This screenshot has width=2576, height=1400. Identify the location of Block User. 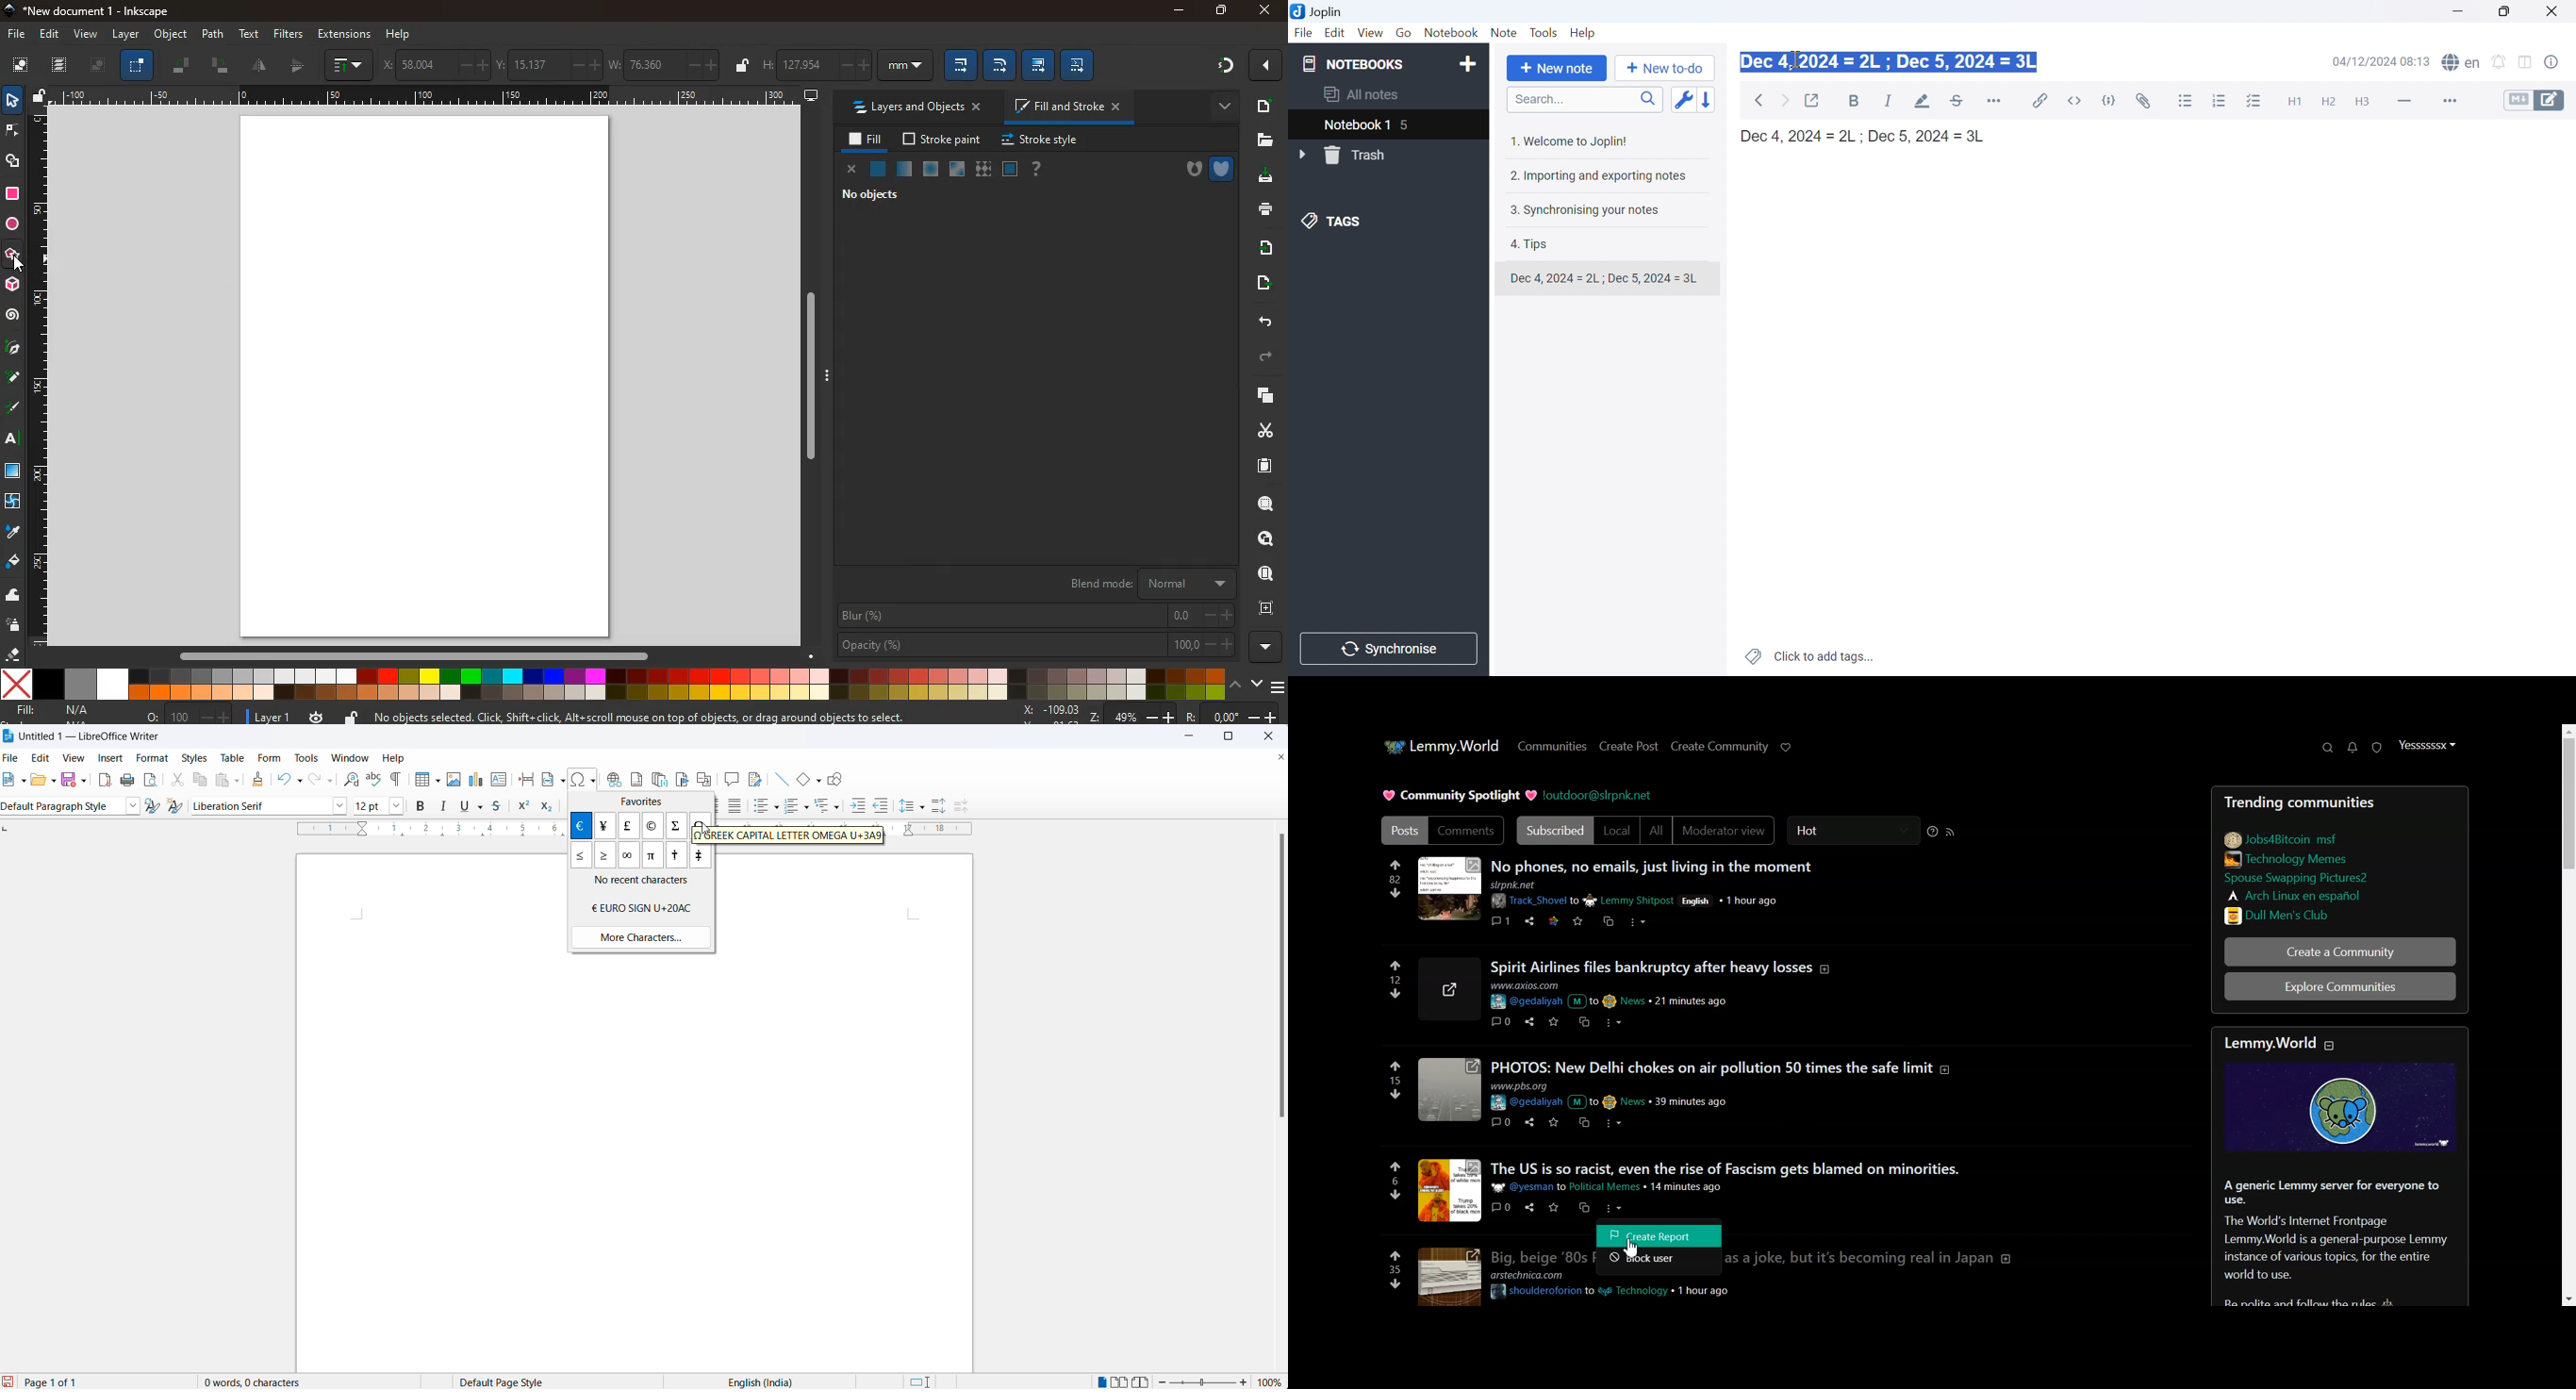
(1660, 1262).